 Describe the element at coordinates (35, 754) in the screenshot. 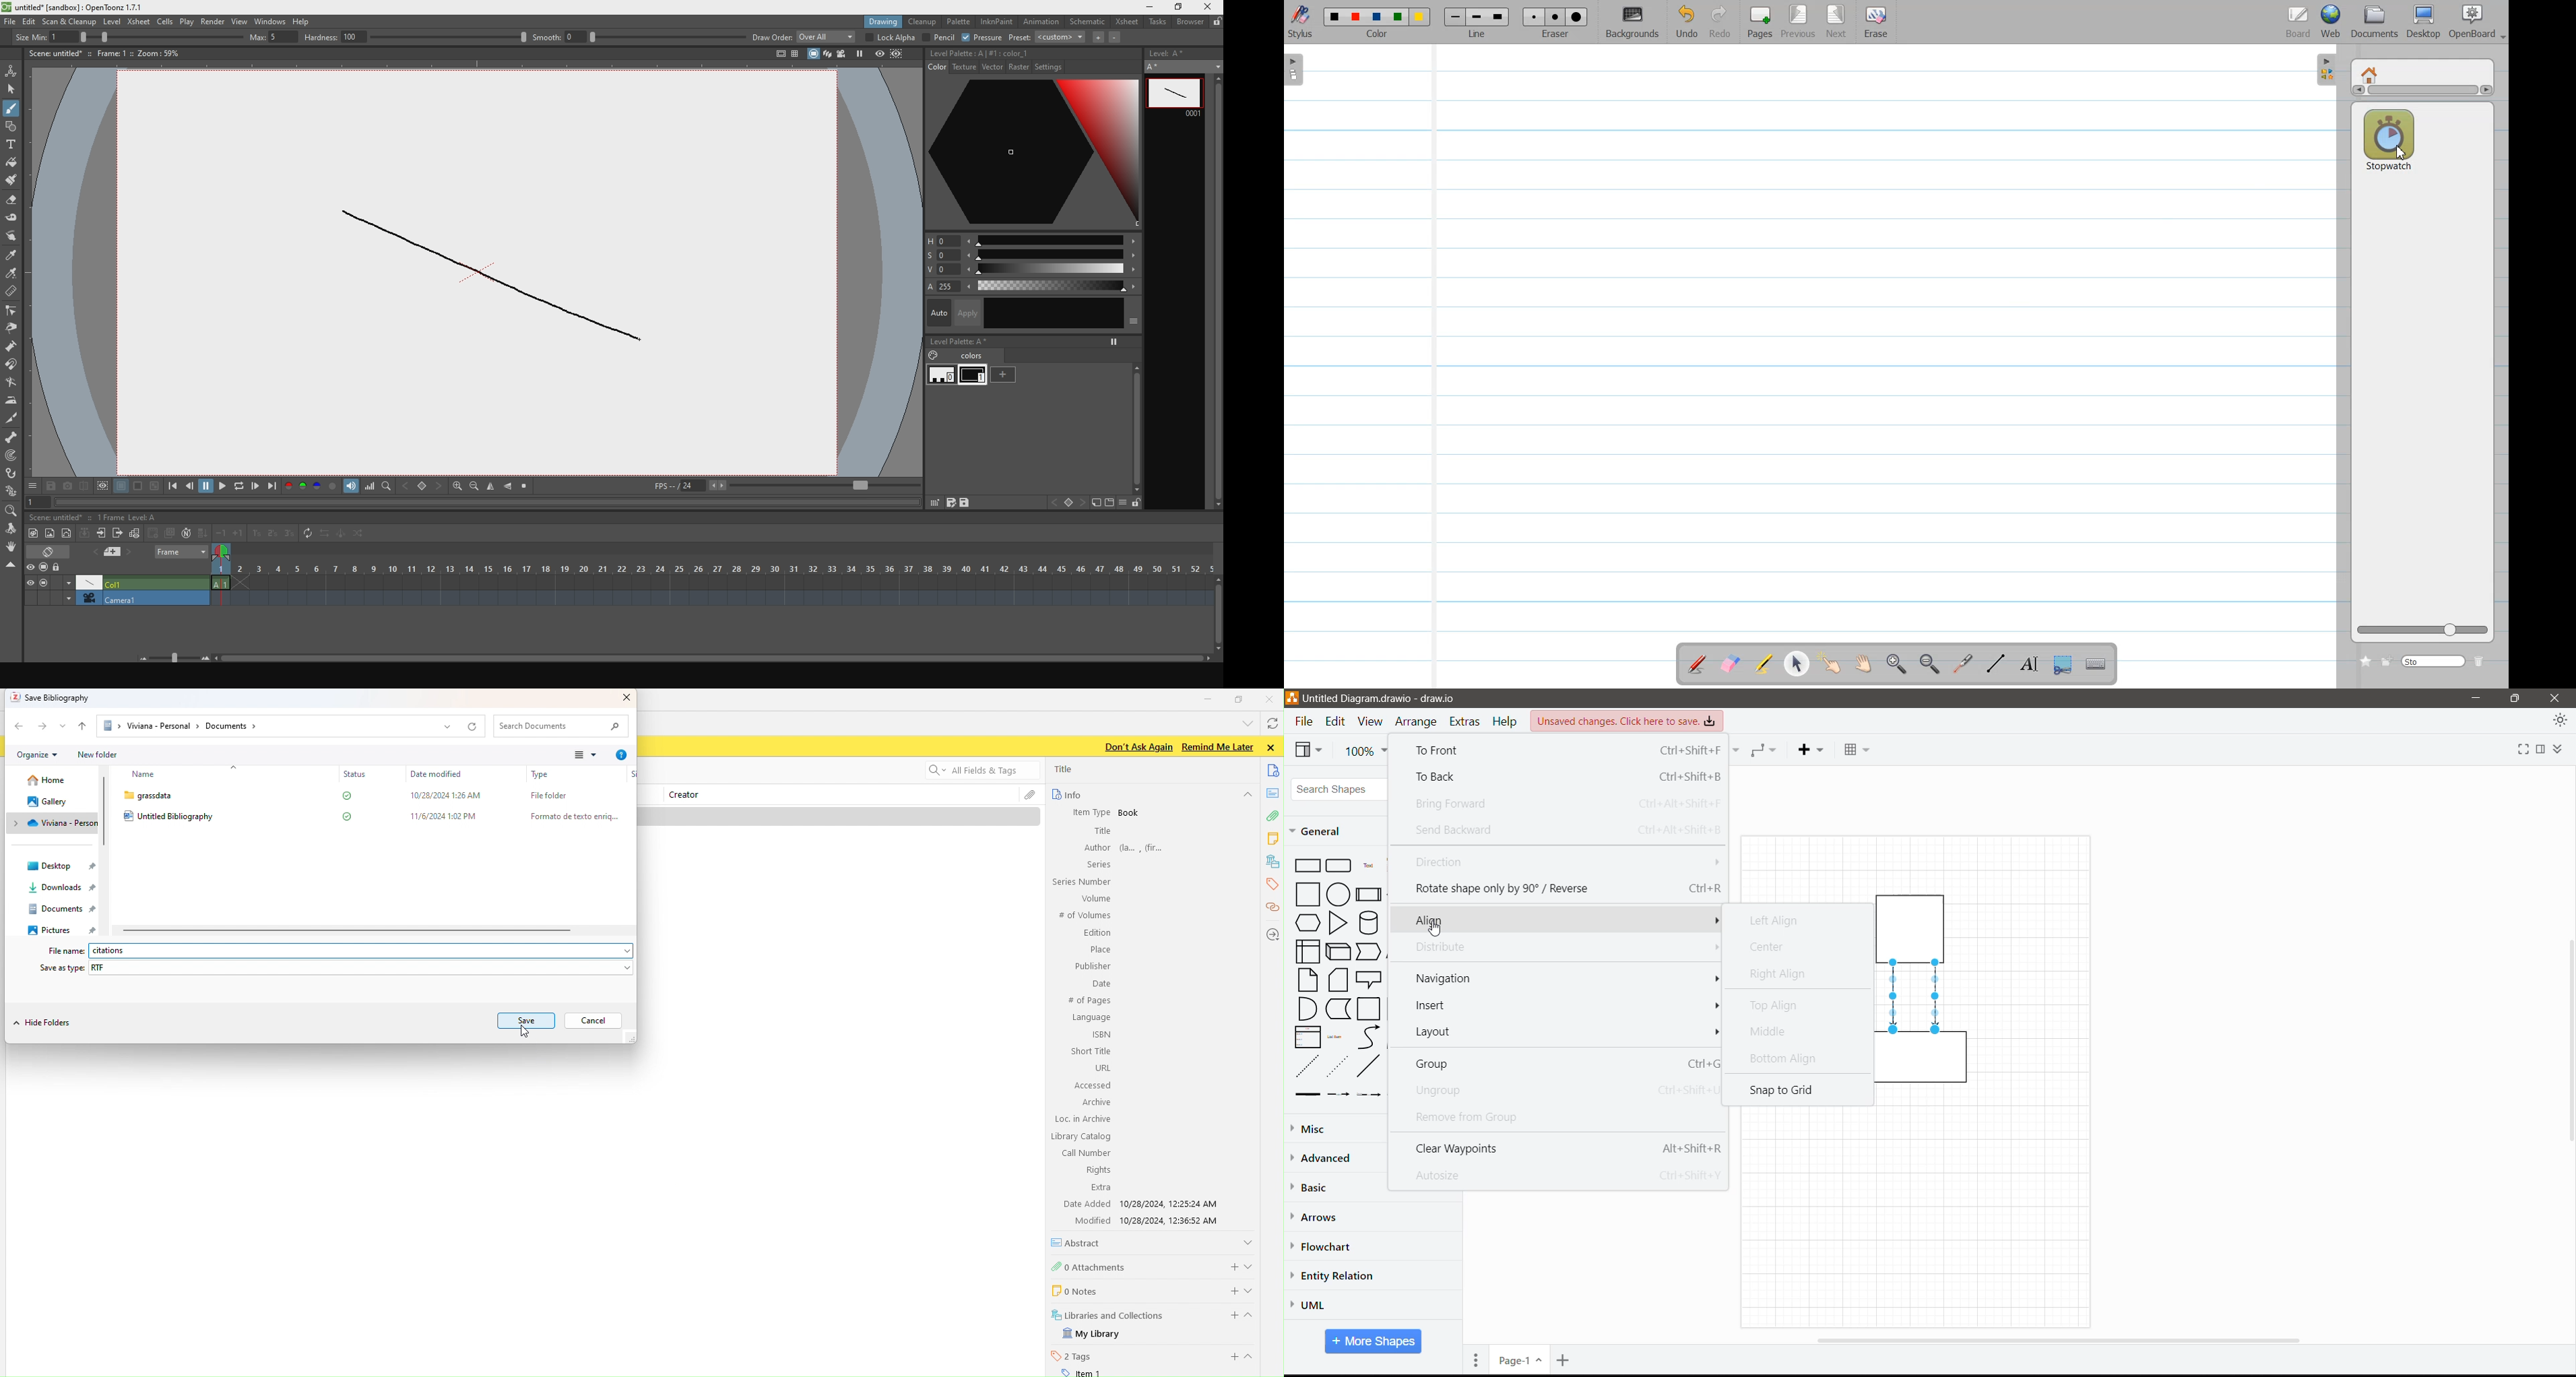

I see `Organize` at that location.